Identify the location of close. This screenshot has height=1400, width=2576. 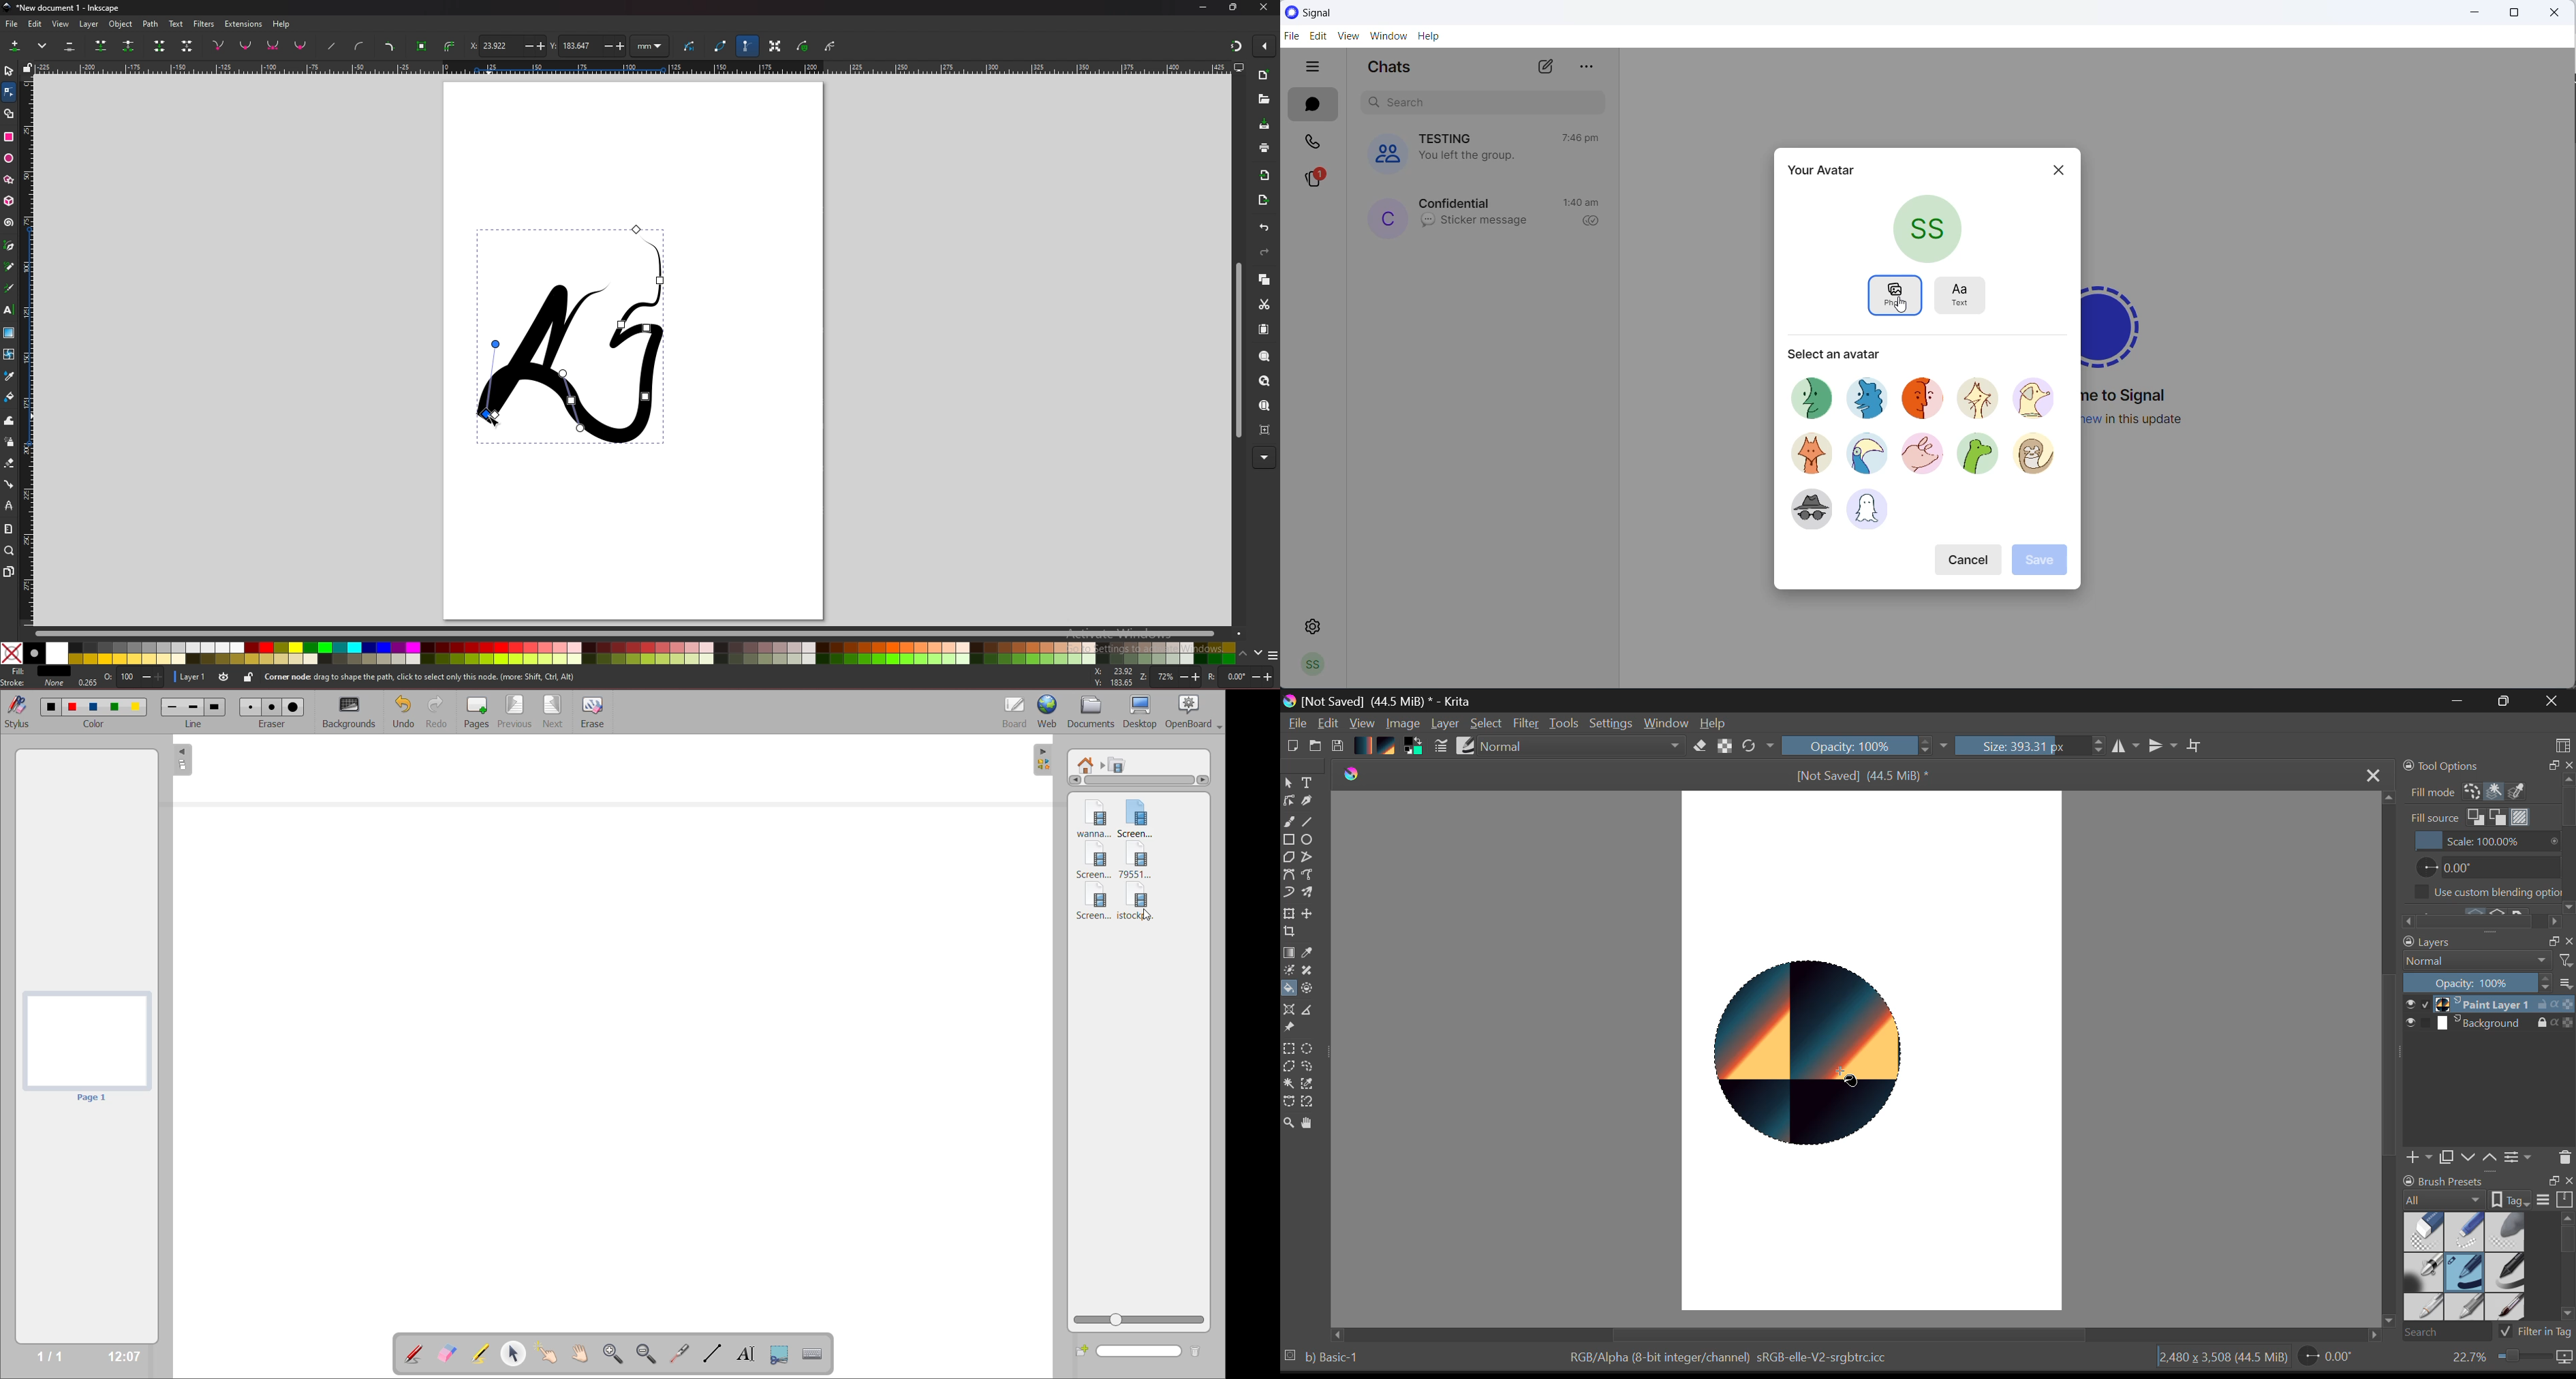
(1264, 7).